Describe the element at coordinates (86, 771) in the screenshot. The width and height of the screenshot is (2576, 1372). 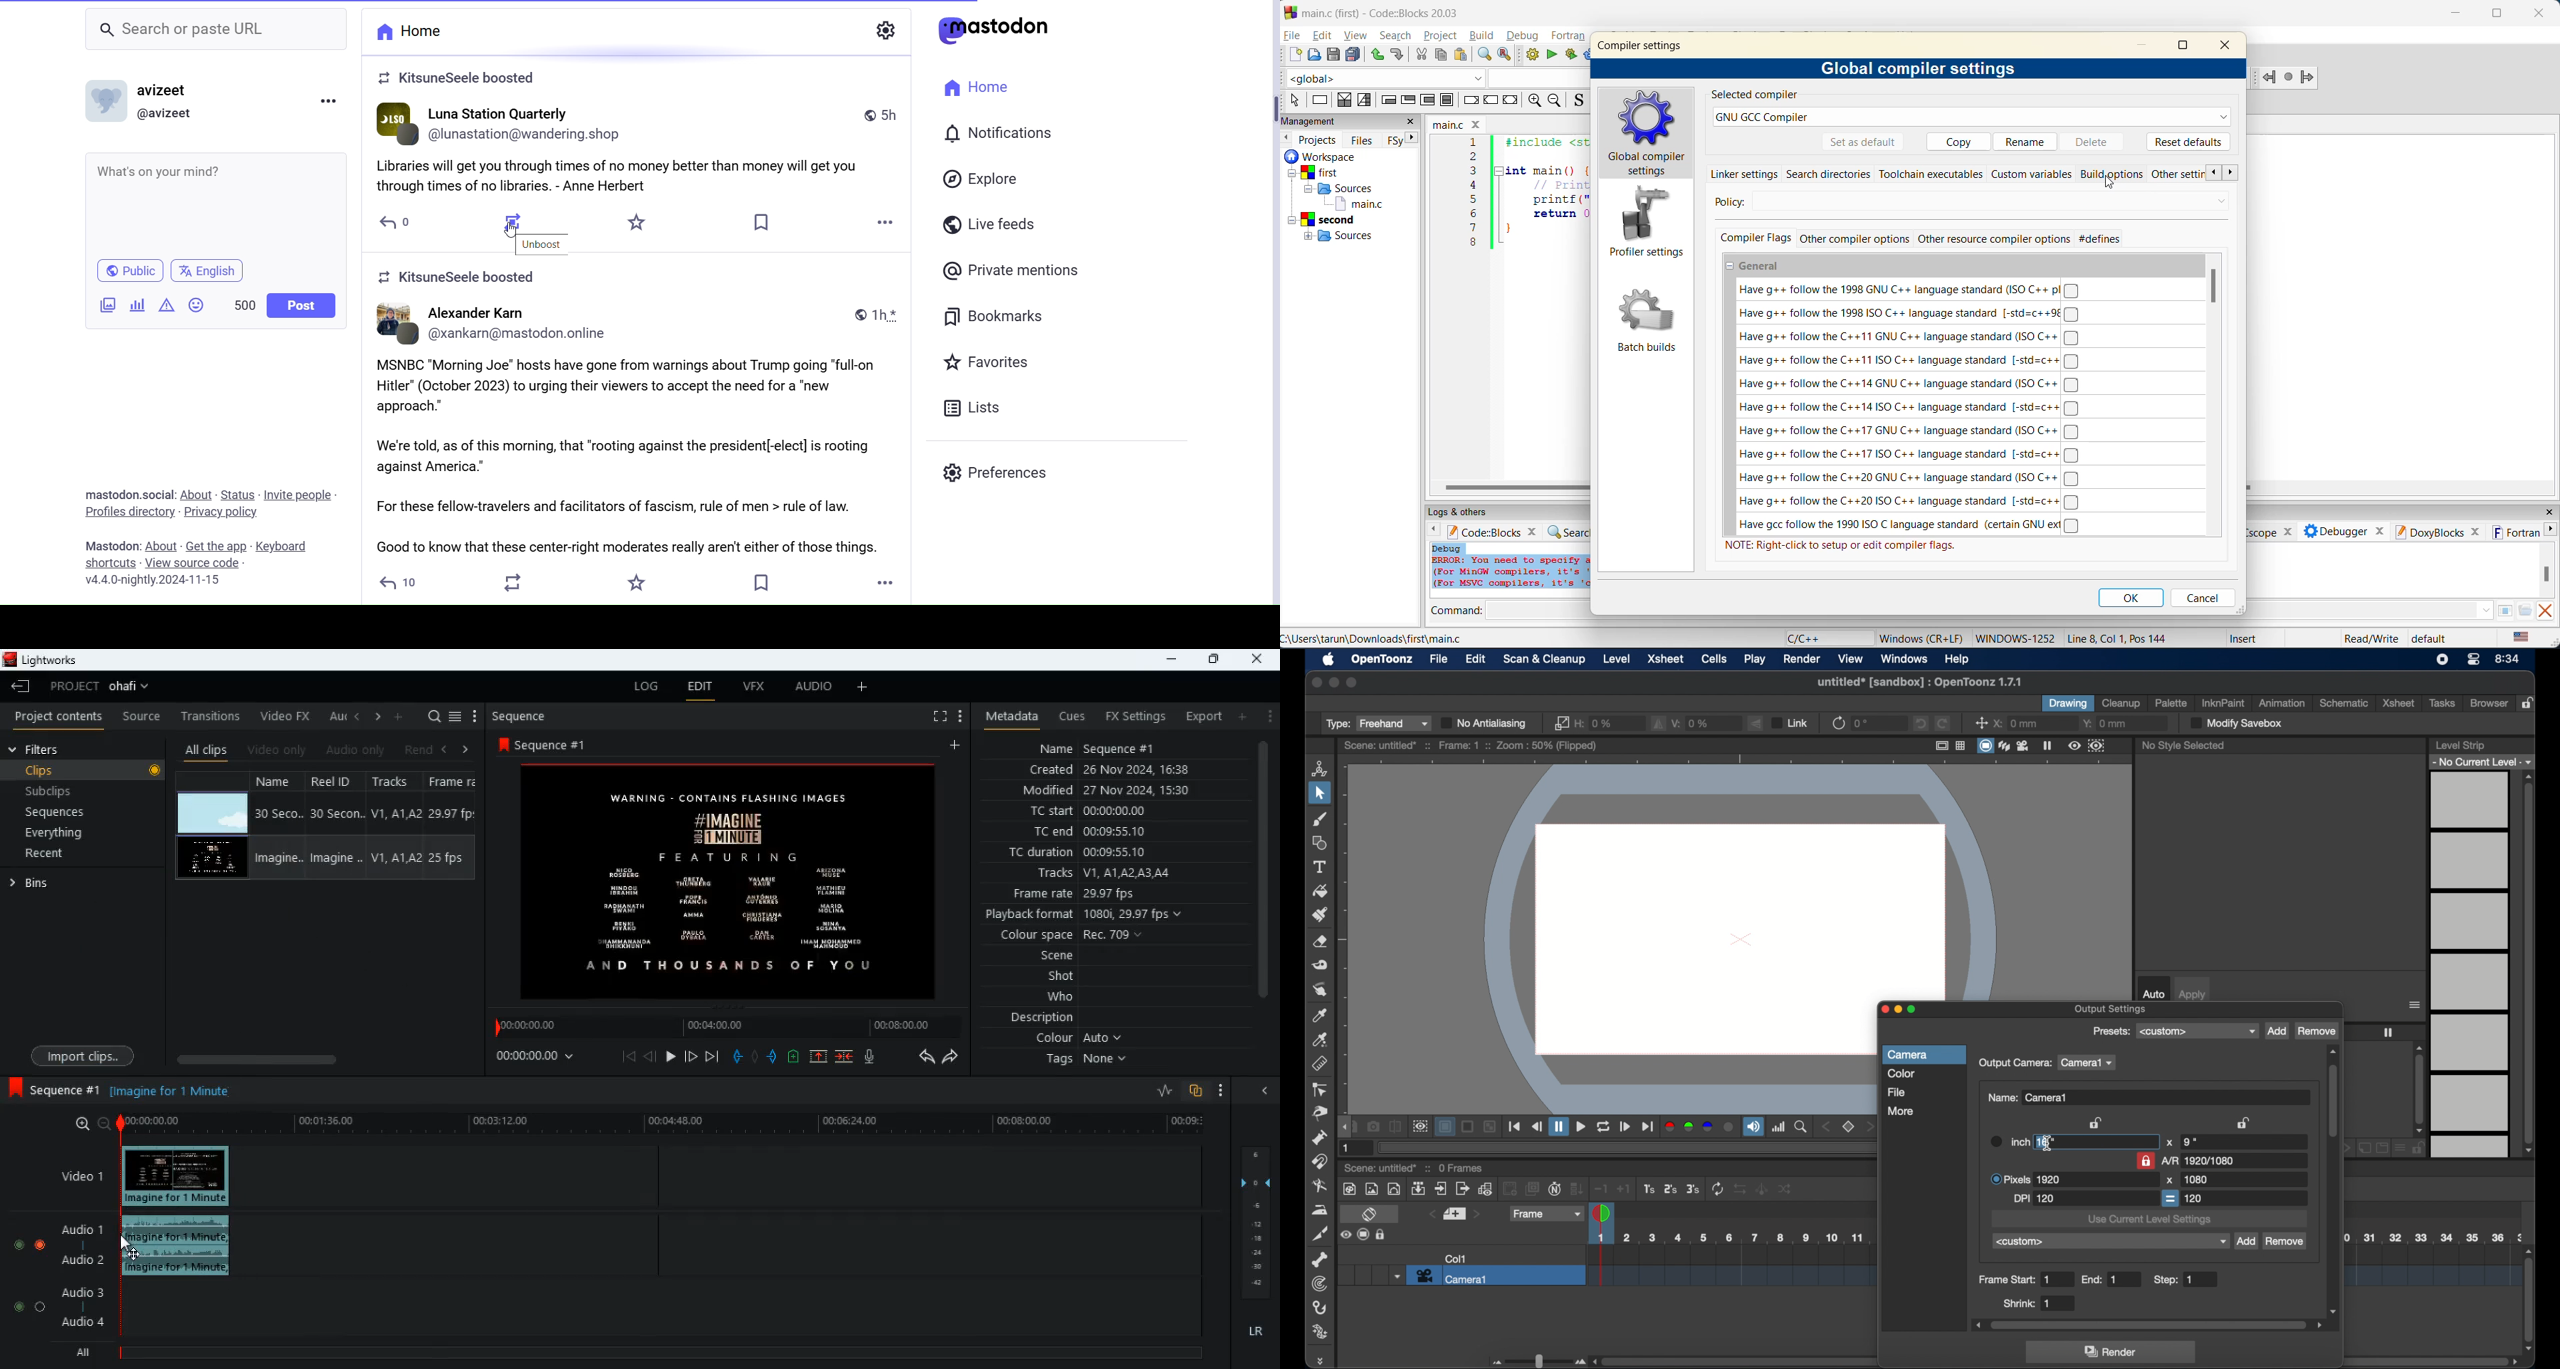
I see `clips` at that location.